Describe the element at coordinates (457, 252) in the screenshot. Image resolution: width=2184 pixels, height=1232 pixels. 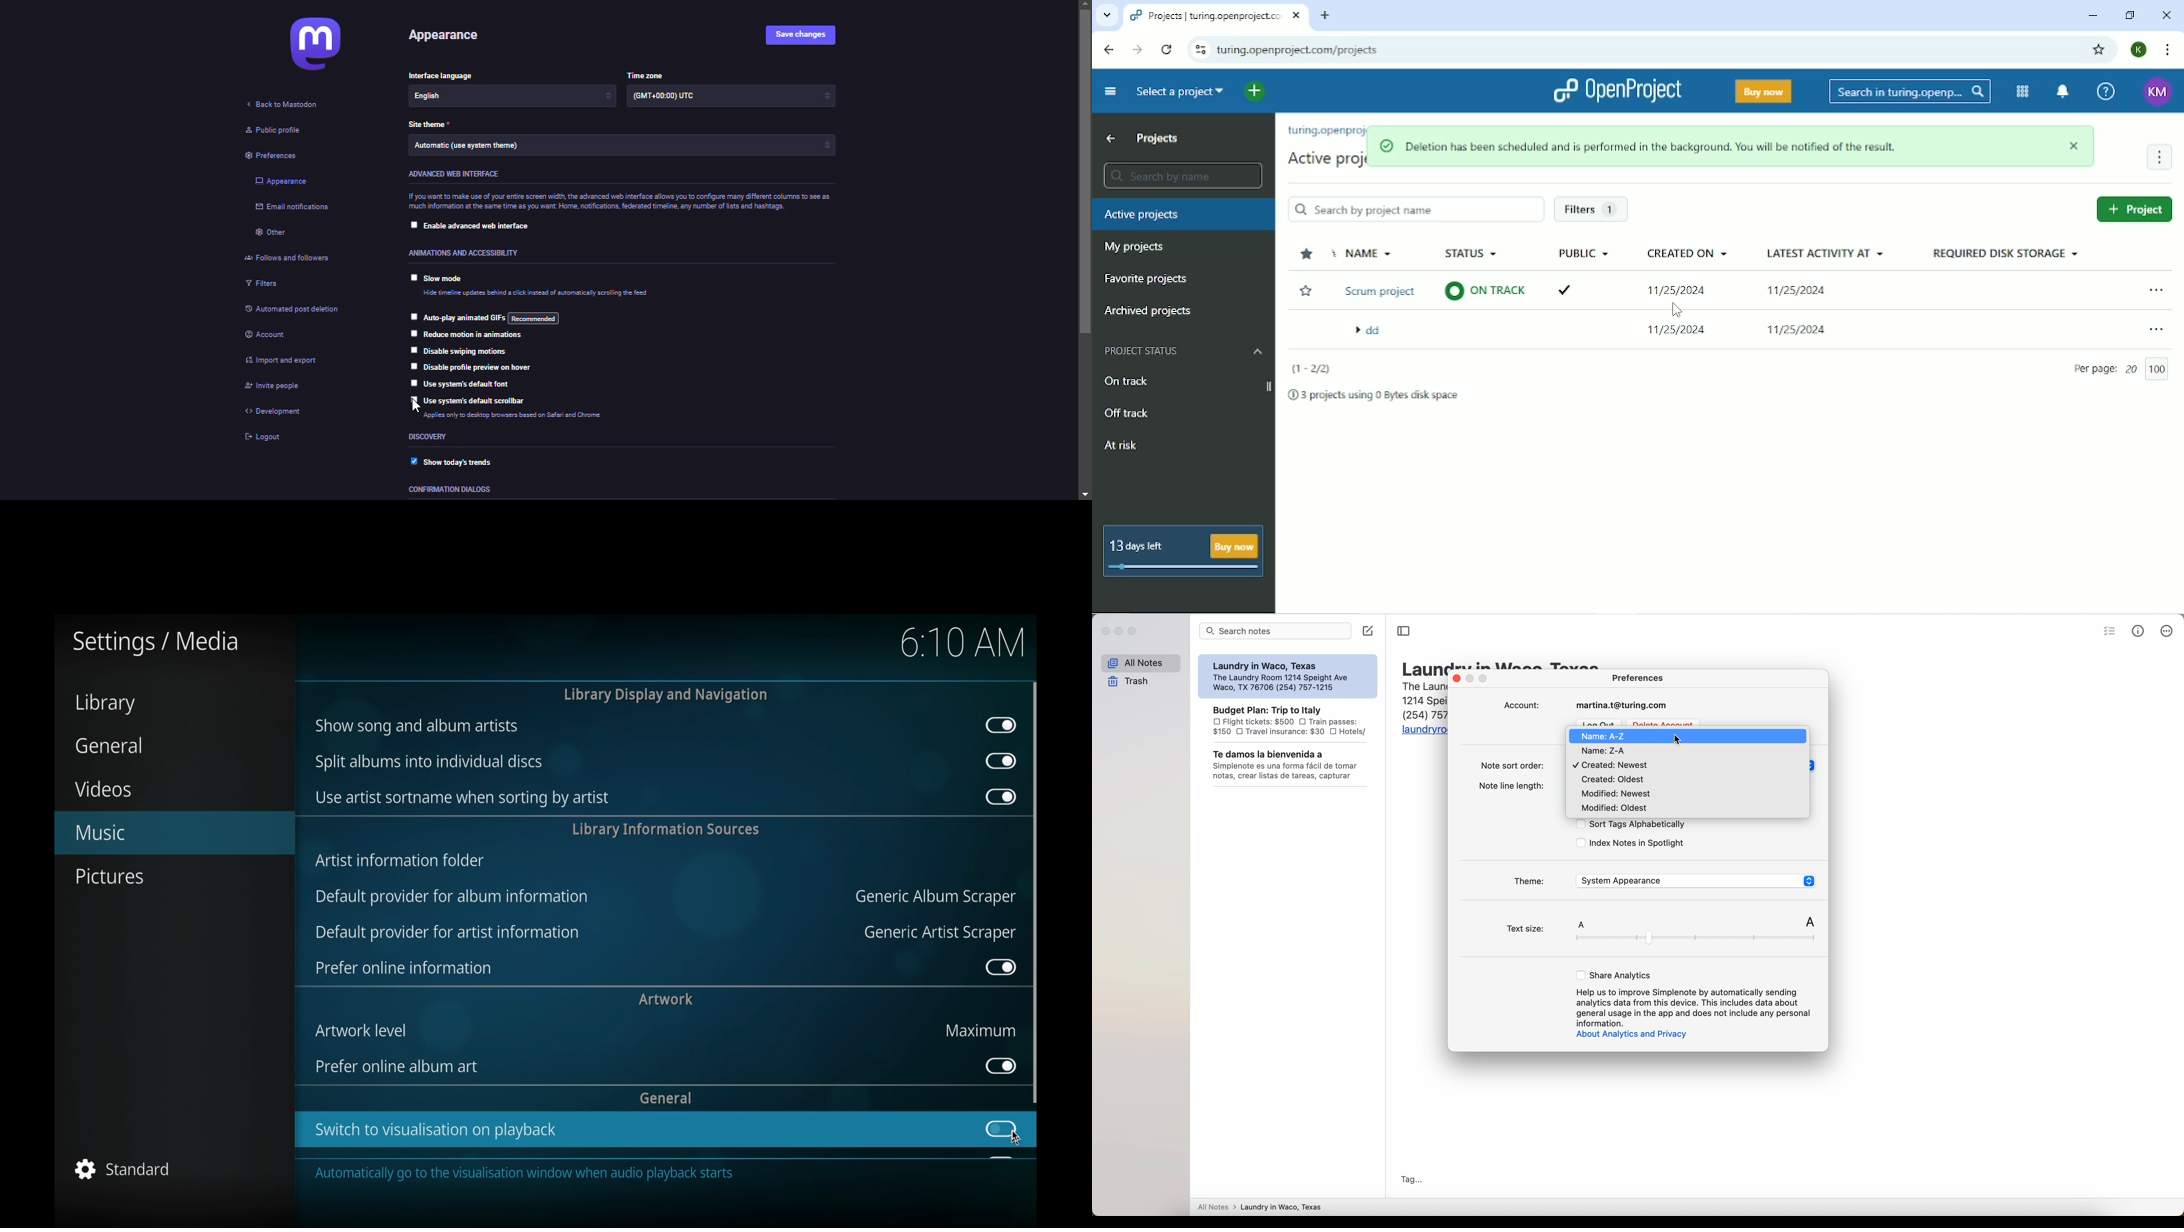
I see `accessibility` at that location.